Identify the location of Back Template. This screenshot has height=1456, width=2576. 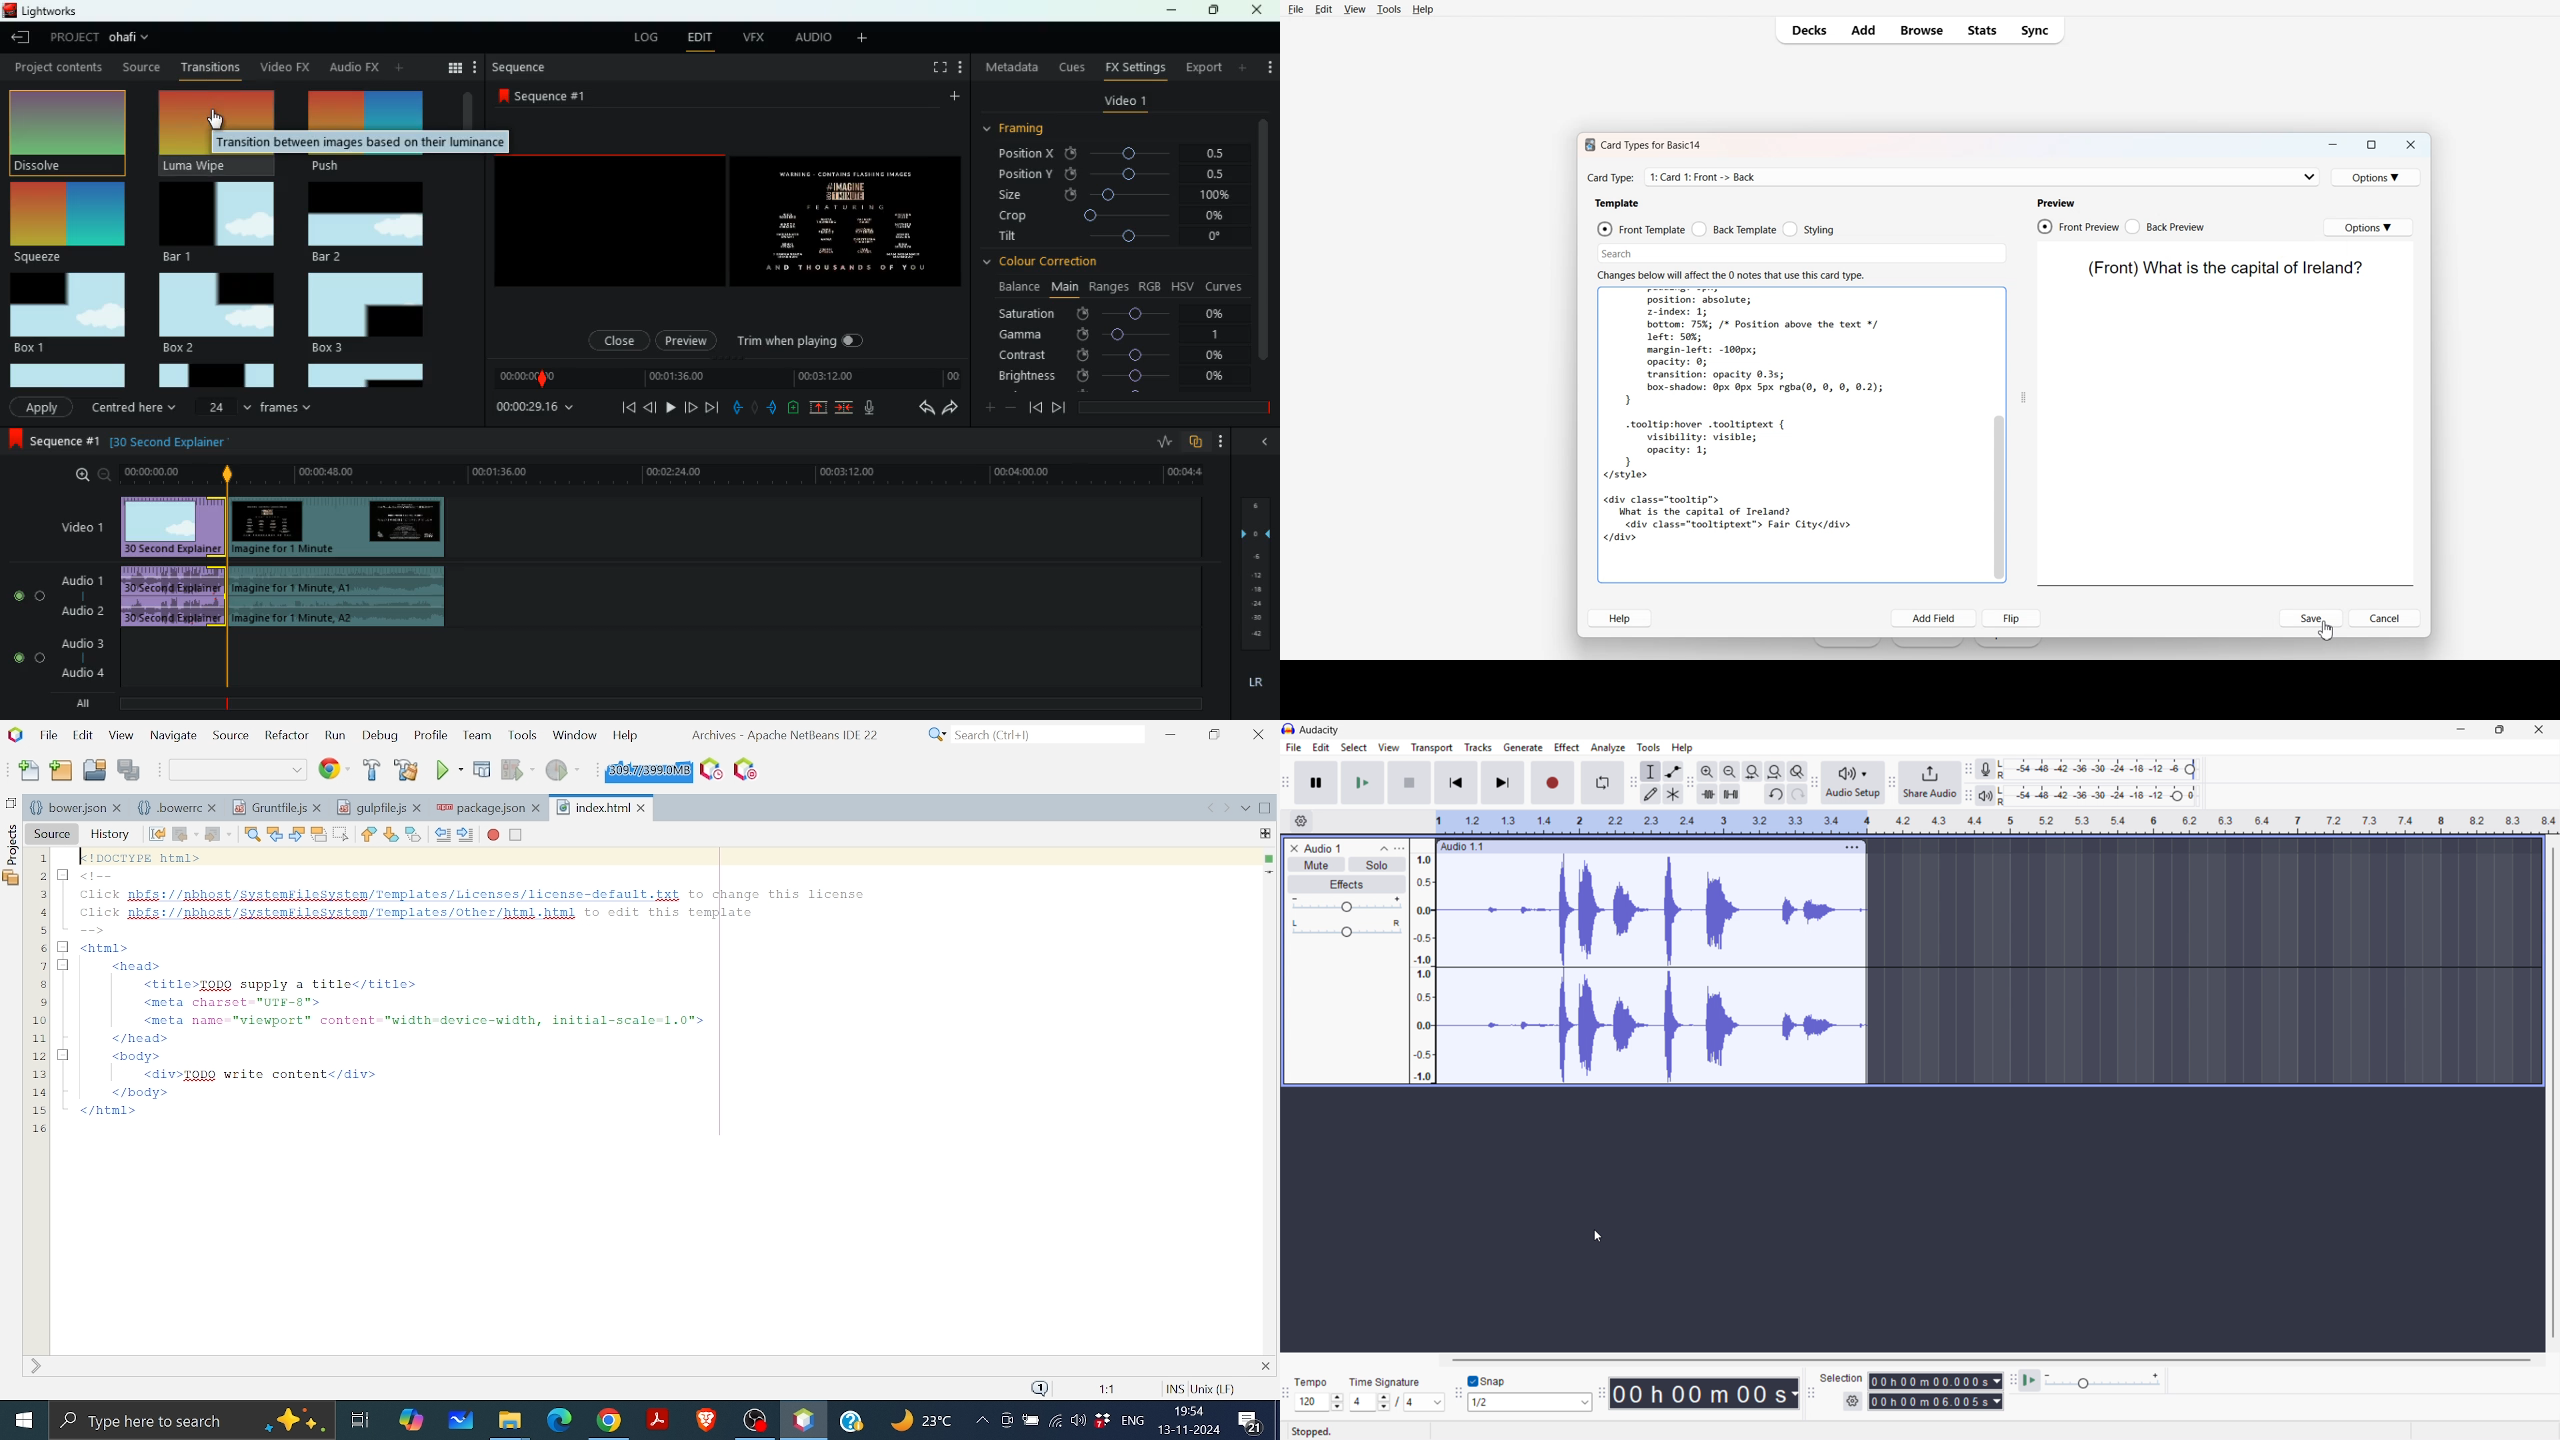
(1734, 229).